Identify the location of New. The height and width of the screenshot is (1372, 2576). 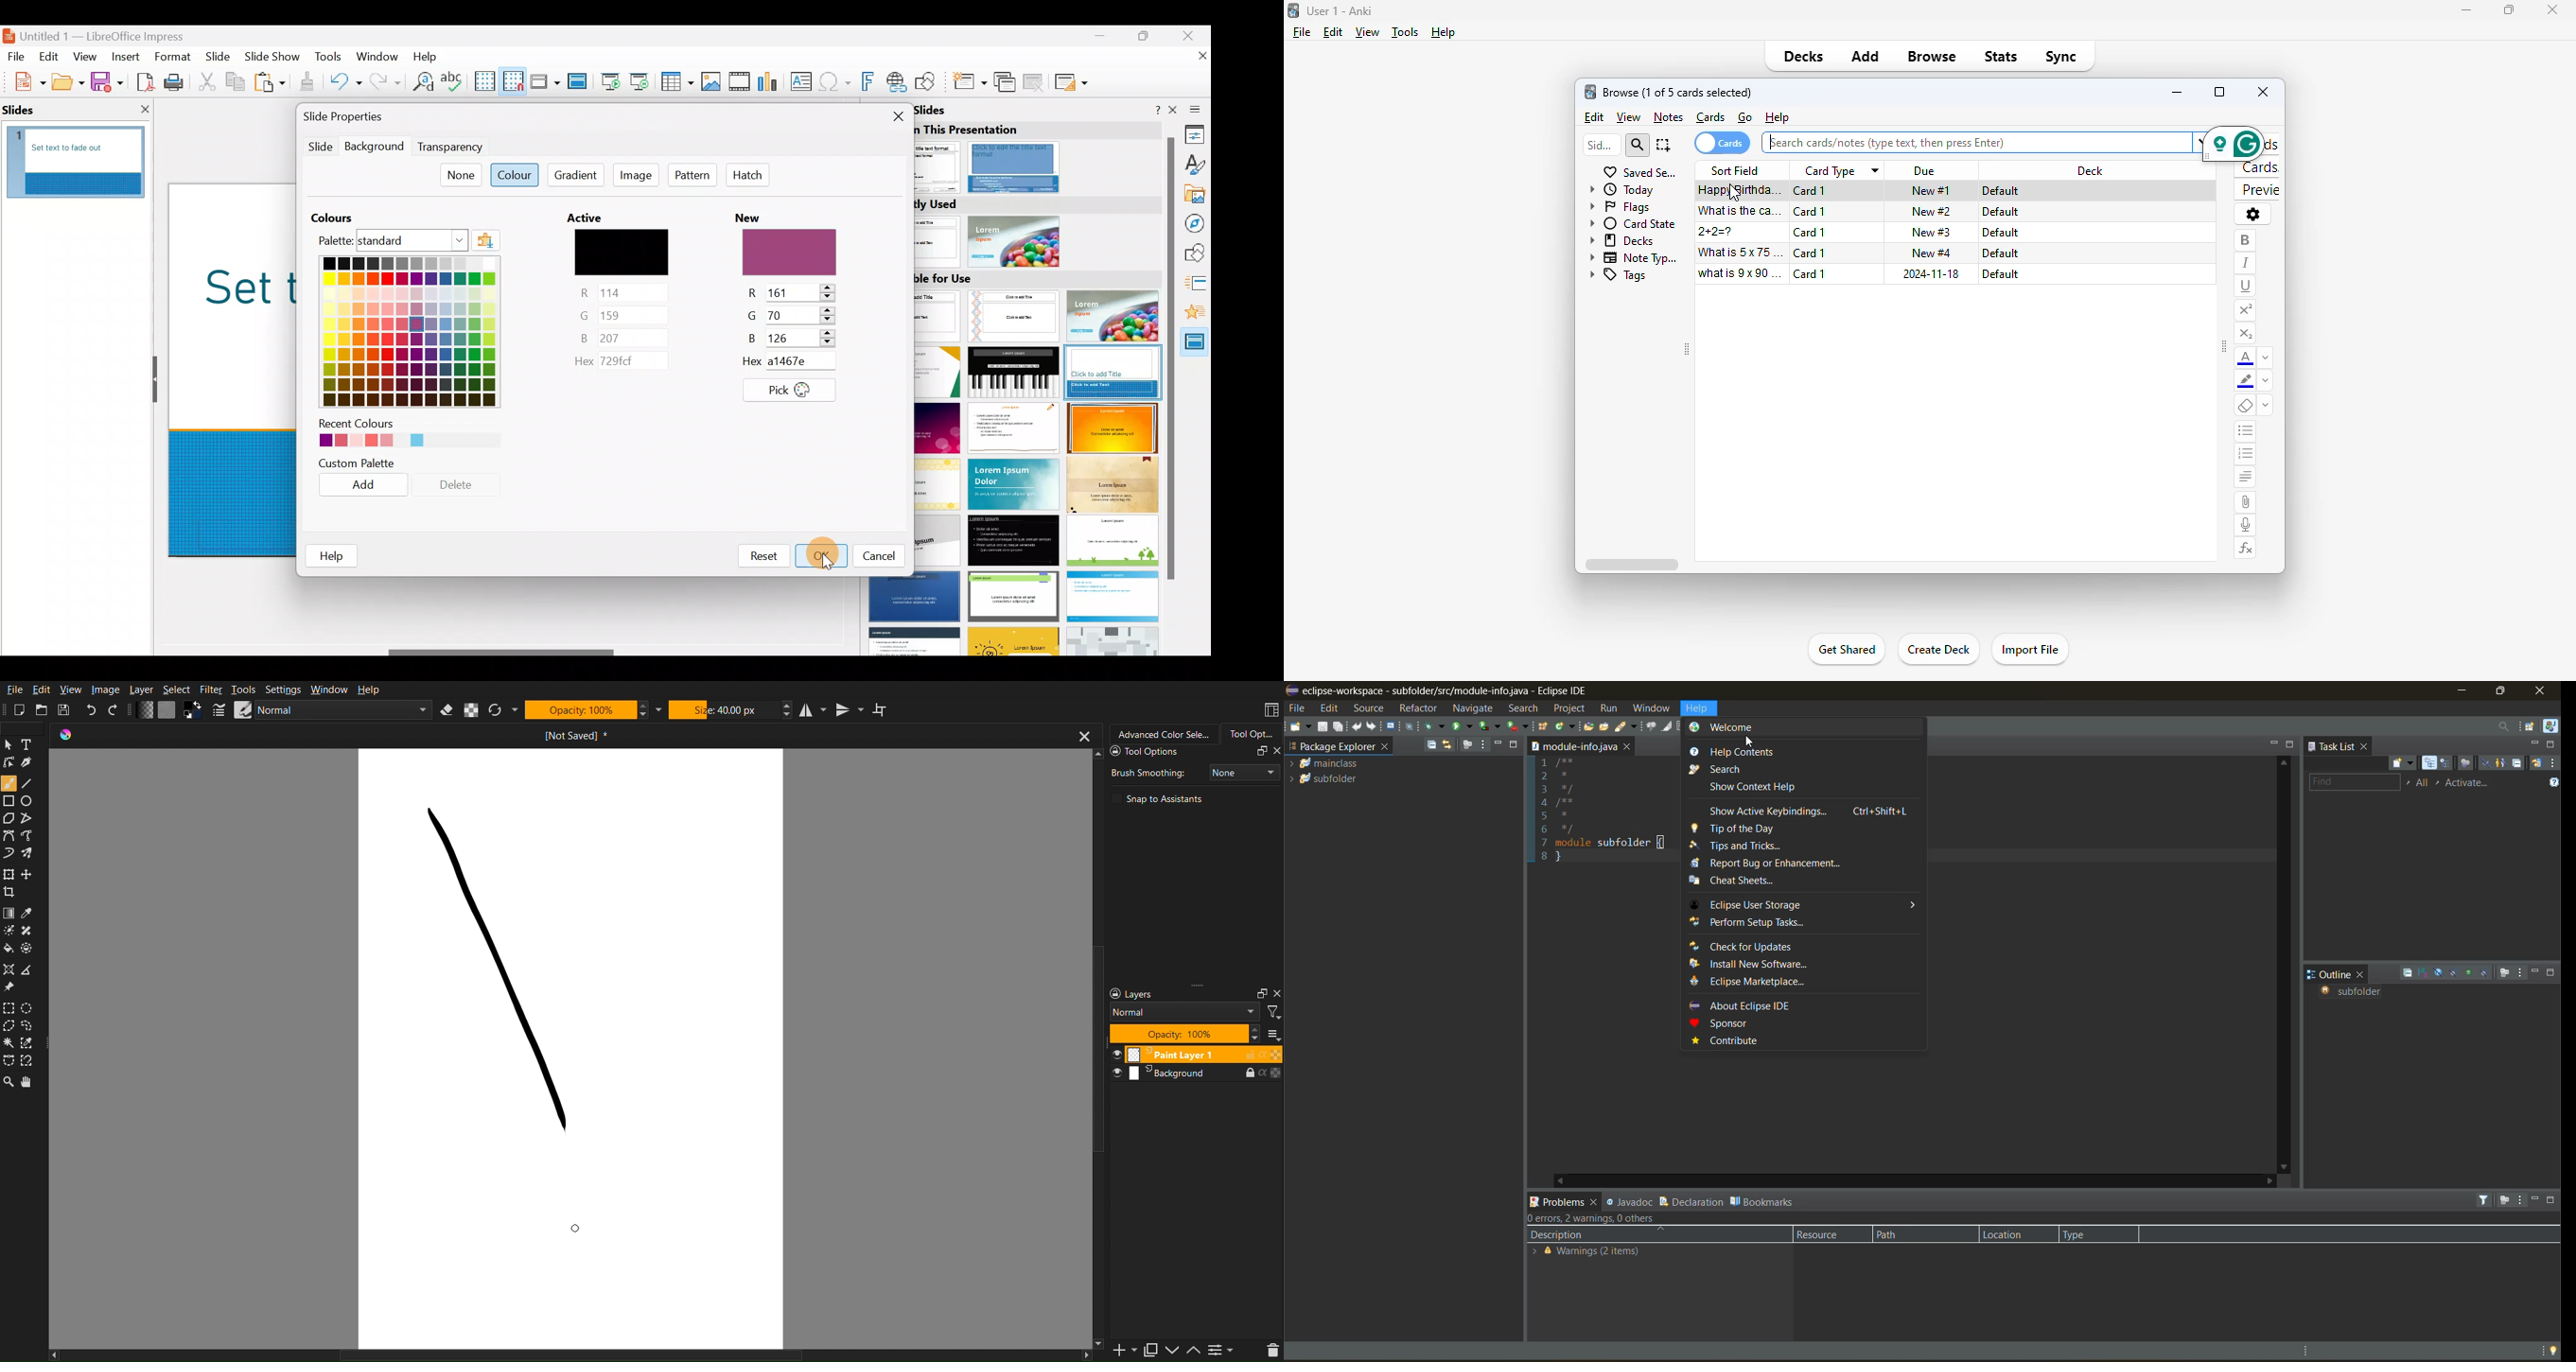
(23, 80).